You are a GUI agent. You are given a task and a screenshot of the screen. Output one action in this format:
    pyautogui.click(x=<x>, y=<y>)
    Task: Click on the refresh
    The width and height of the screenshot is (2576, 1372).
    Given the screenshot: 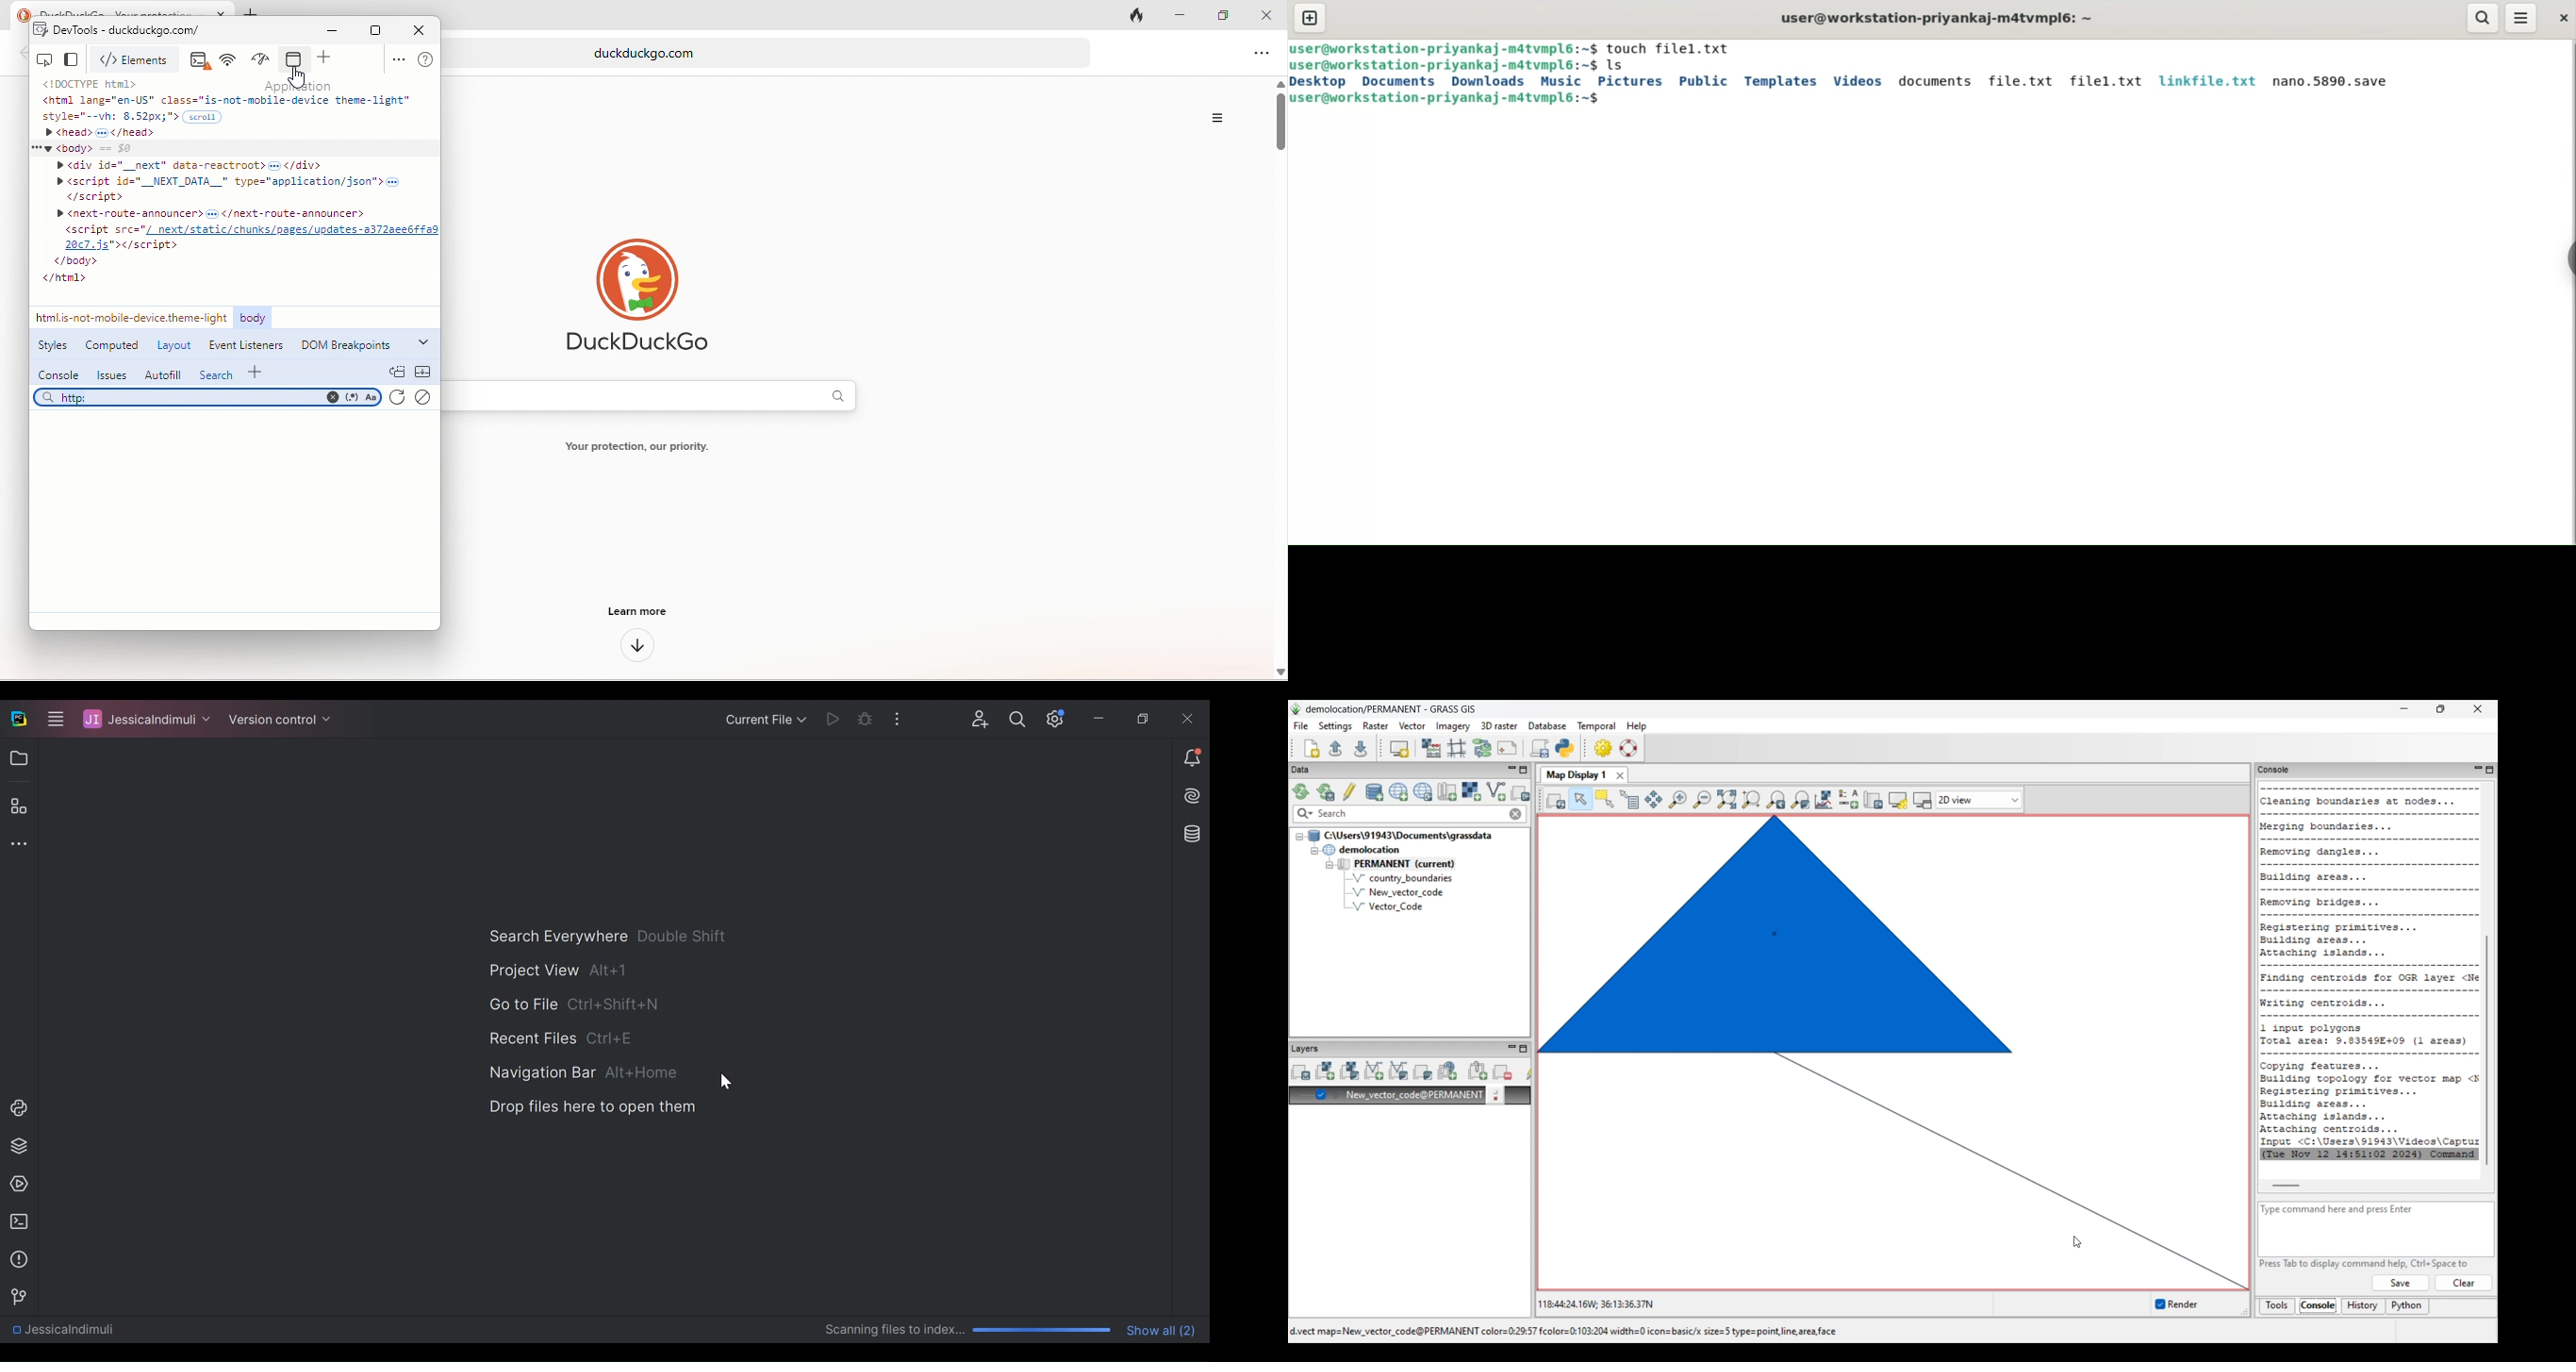 What is the action you would take?
    pyautogui.click(x=395, y=400)
    